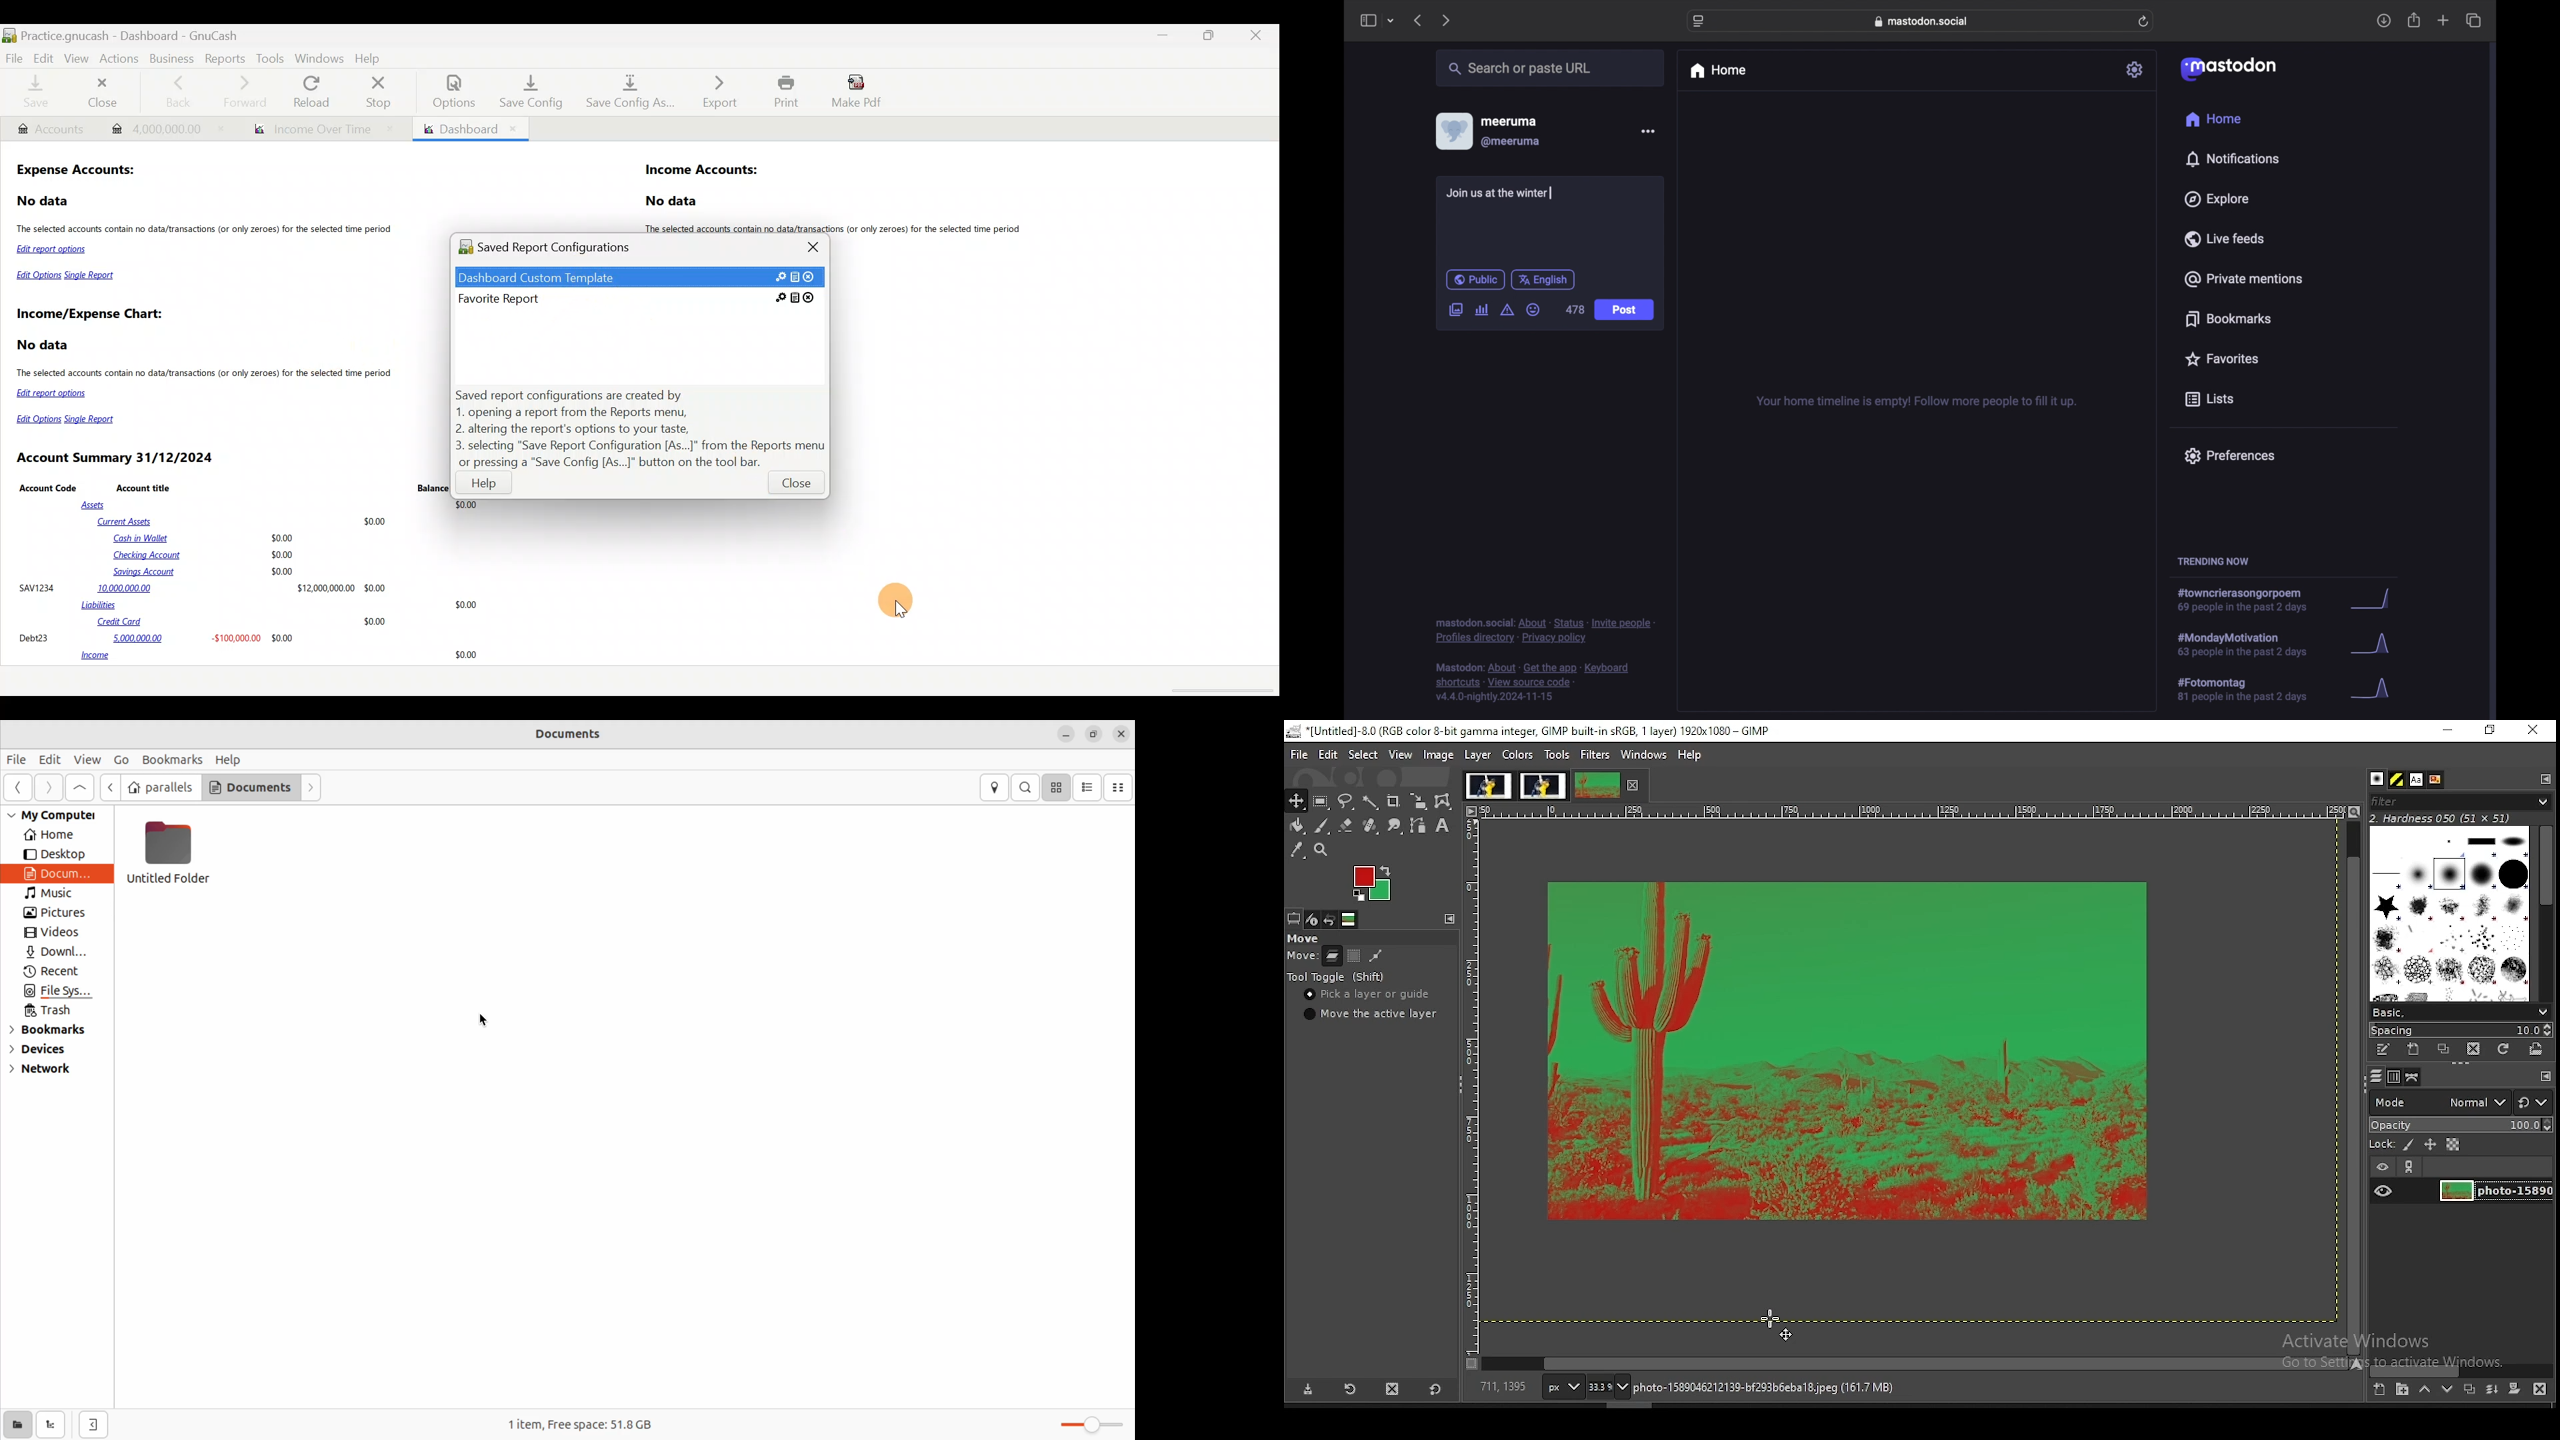 This screenshot has width=2576, height=1456. I want to click on Debt23 5,000,000.00 -$100,000.00 $0.00, so click(157, 637).